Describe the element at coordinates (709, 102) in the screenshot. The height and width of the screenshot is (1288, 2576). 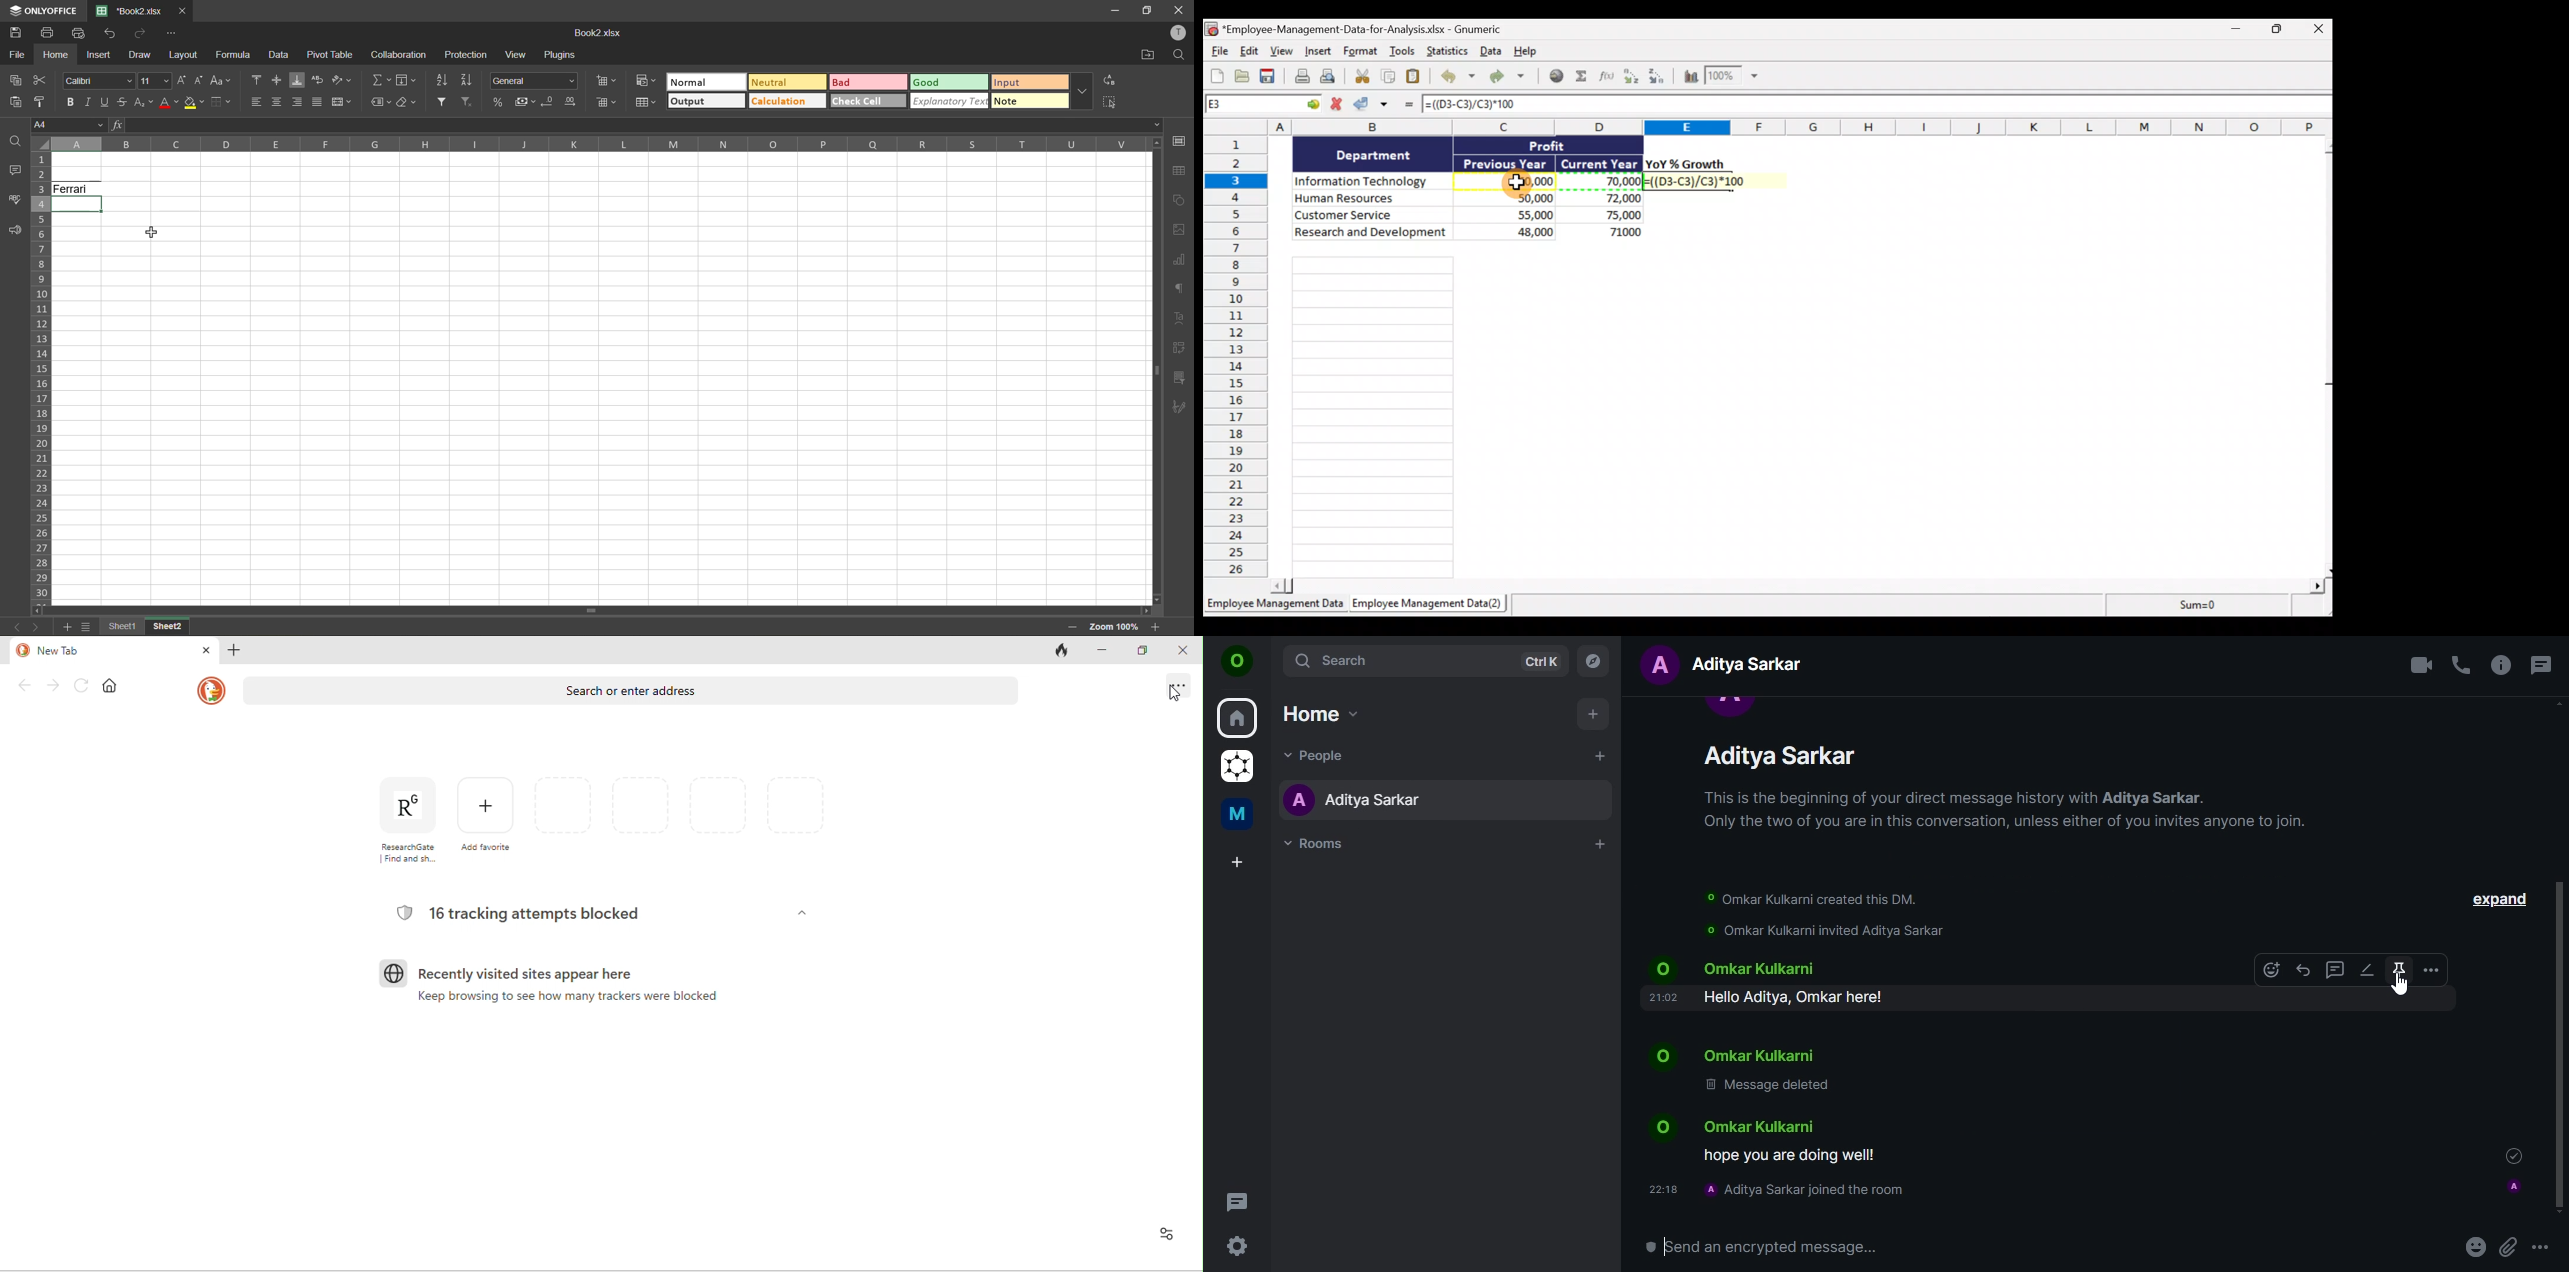
I see `output` at that location.